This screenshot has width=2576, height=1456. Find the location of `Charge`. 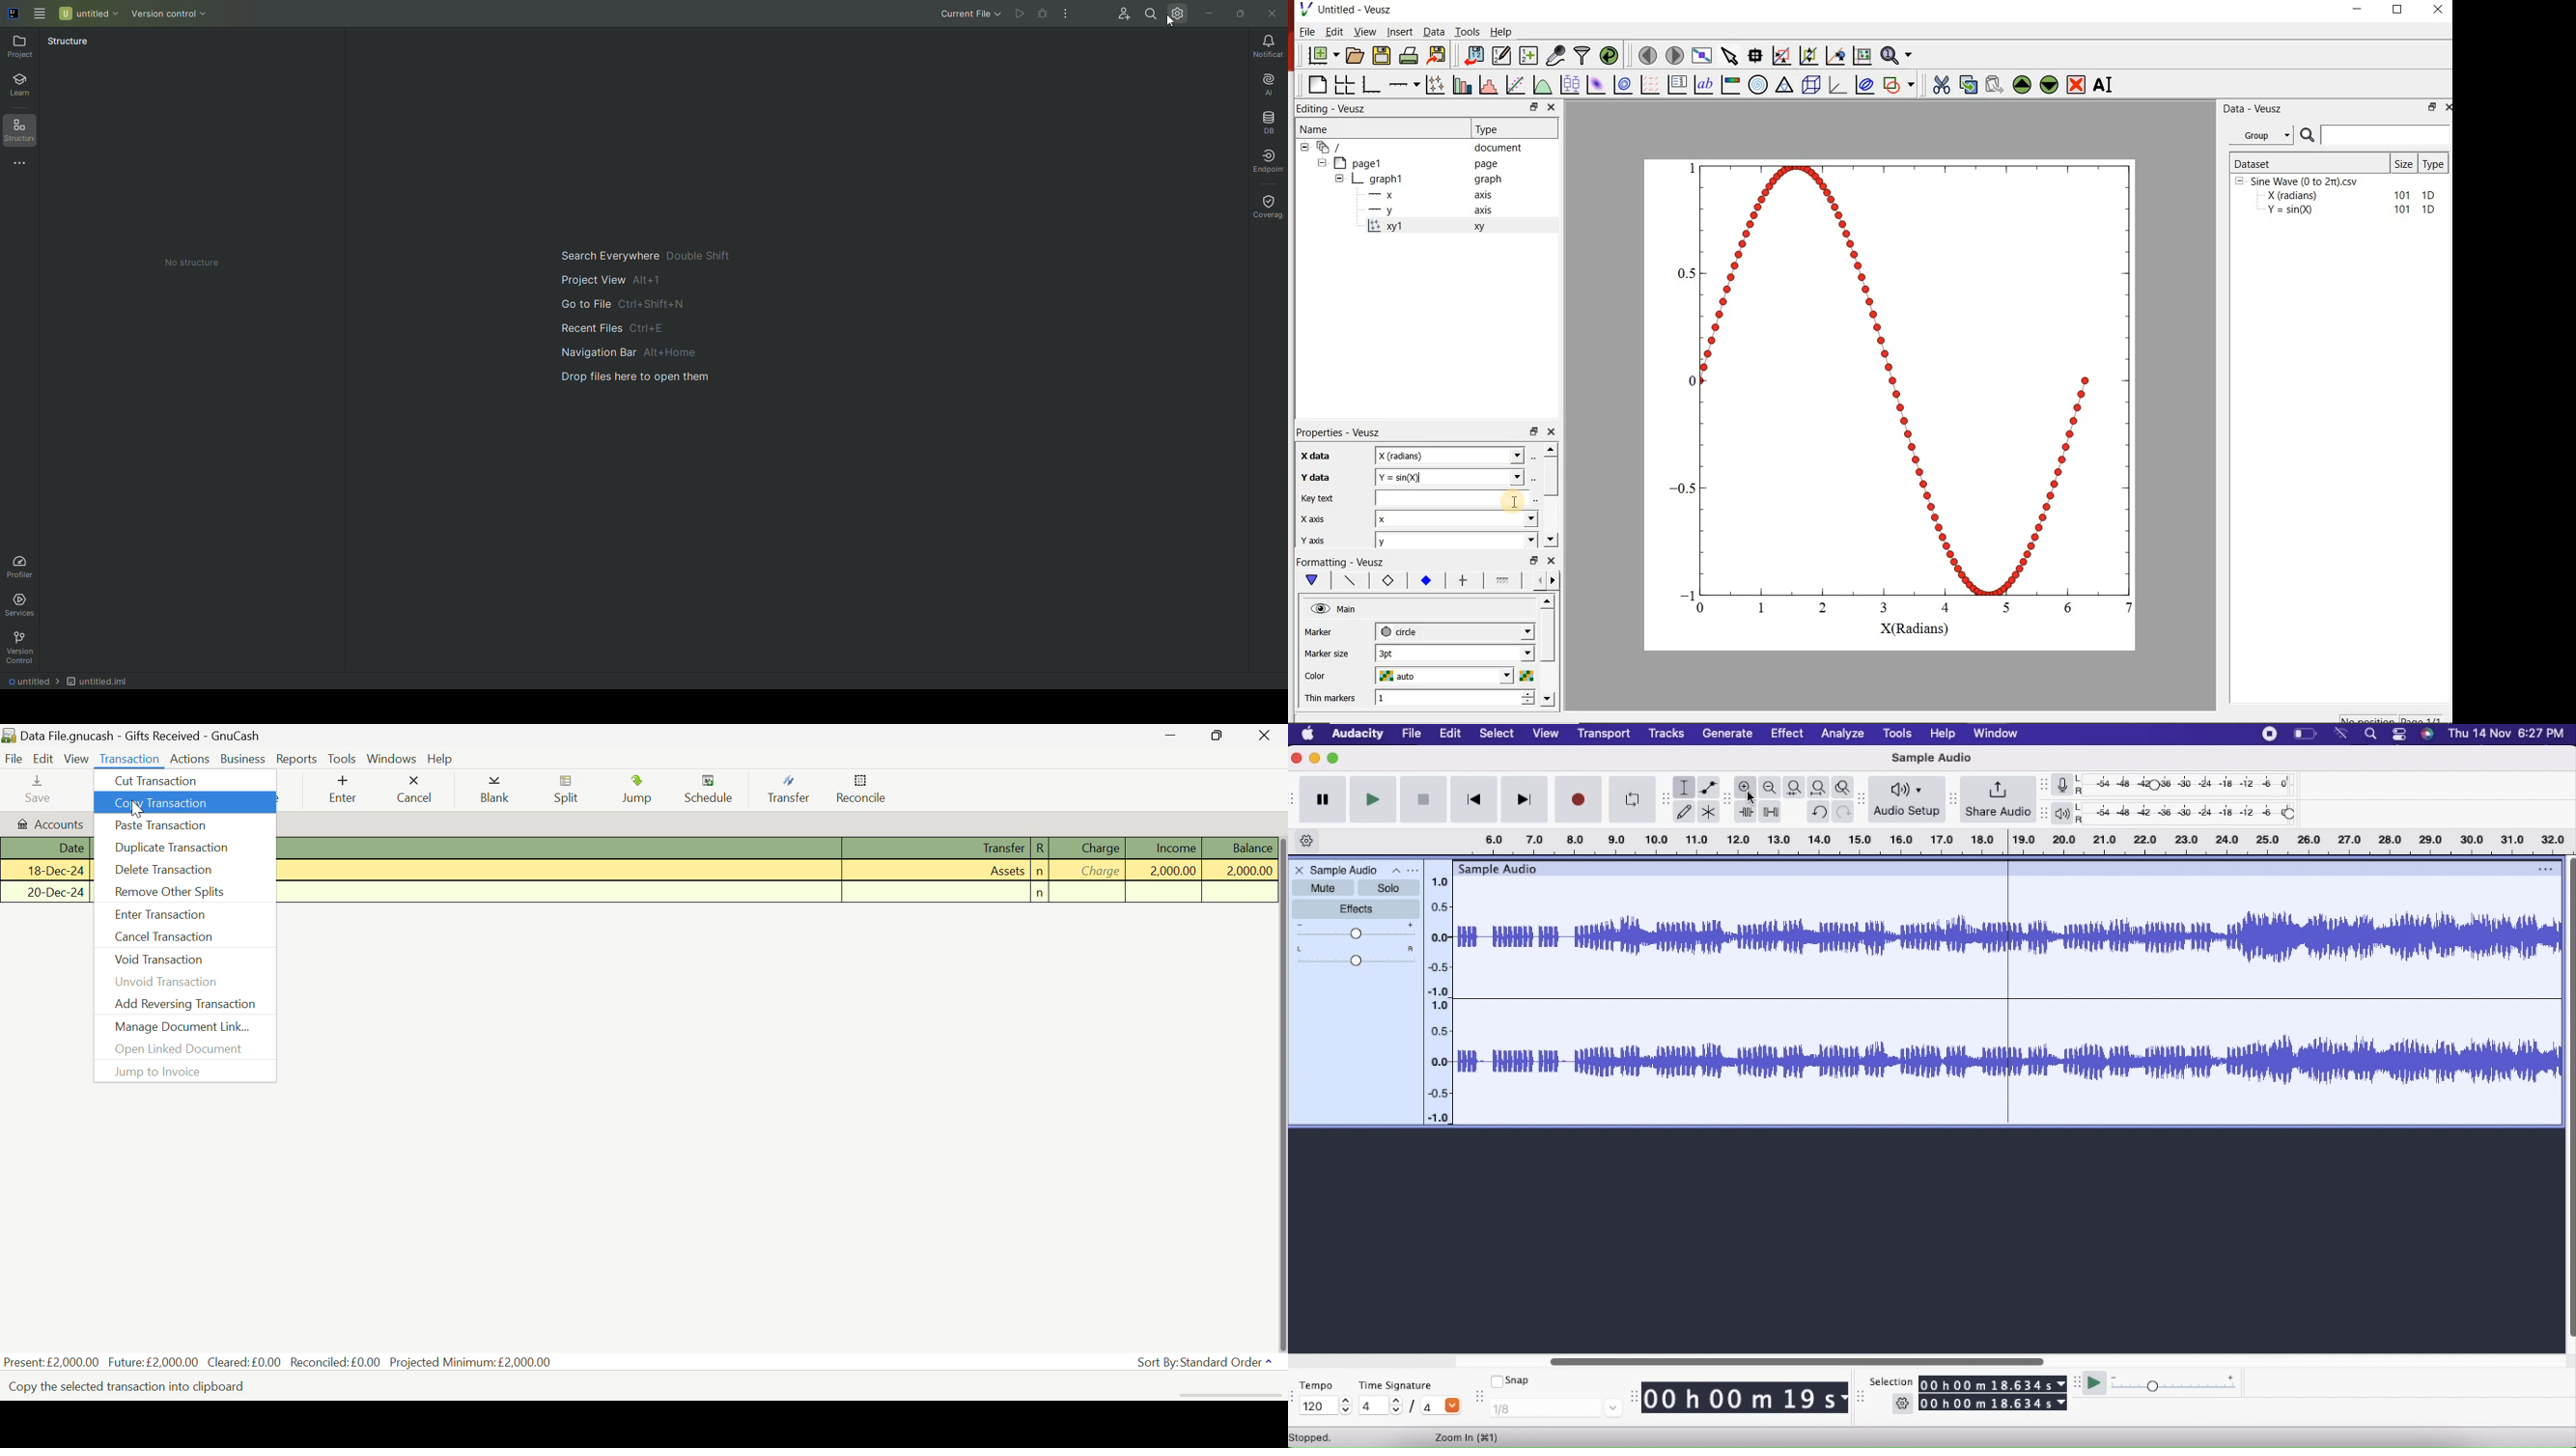

Charge is located at coordinates (1089, 893).